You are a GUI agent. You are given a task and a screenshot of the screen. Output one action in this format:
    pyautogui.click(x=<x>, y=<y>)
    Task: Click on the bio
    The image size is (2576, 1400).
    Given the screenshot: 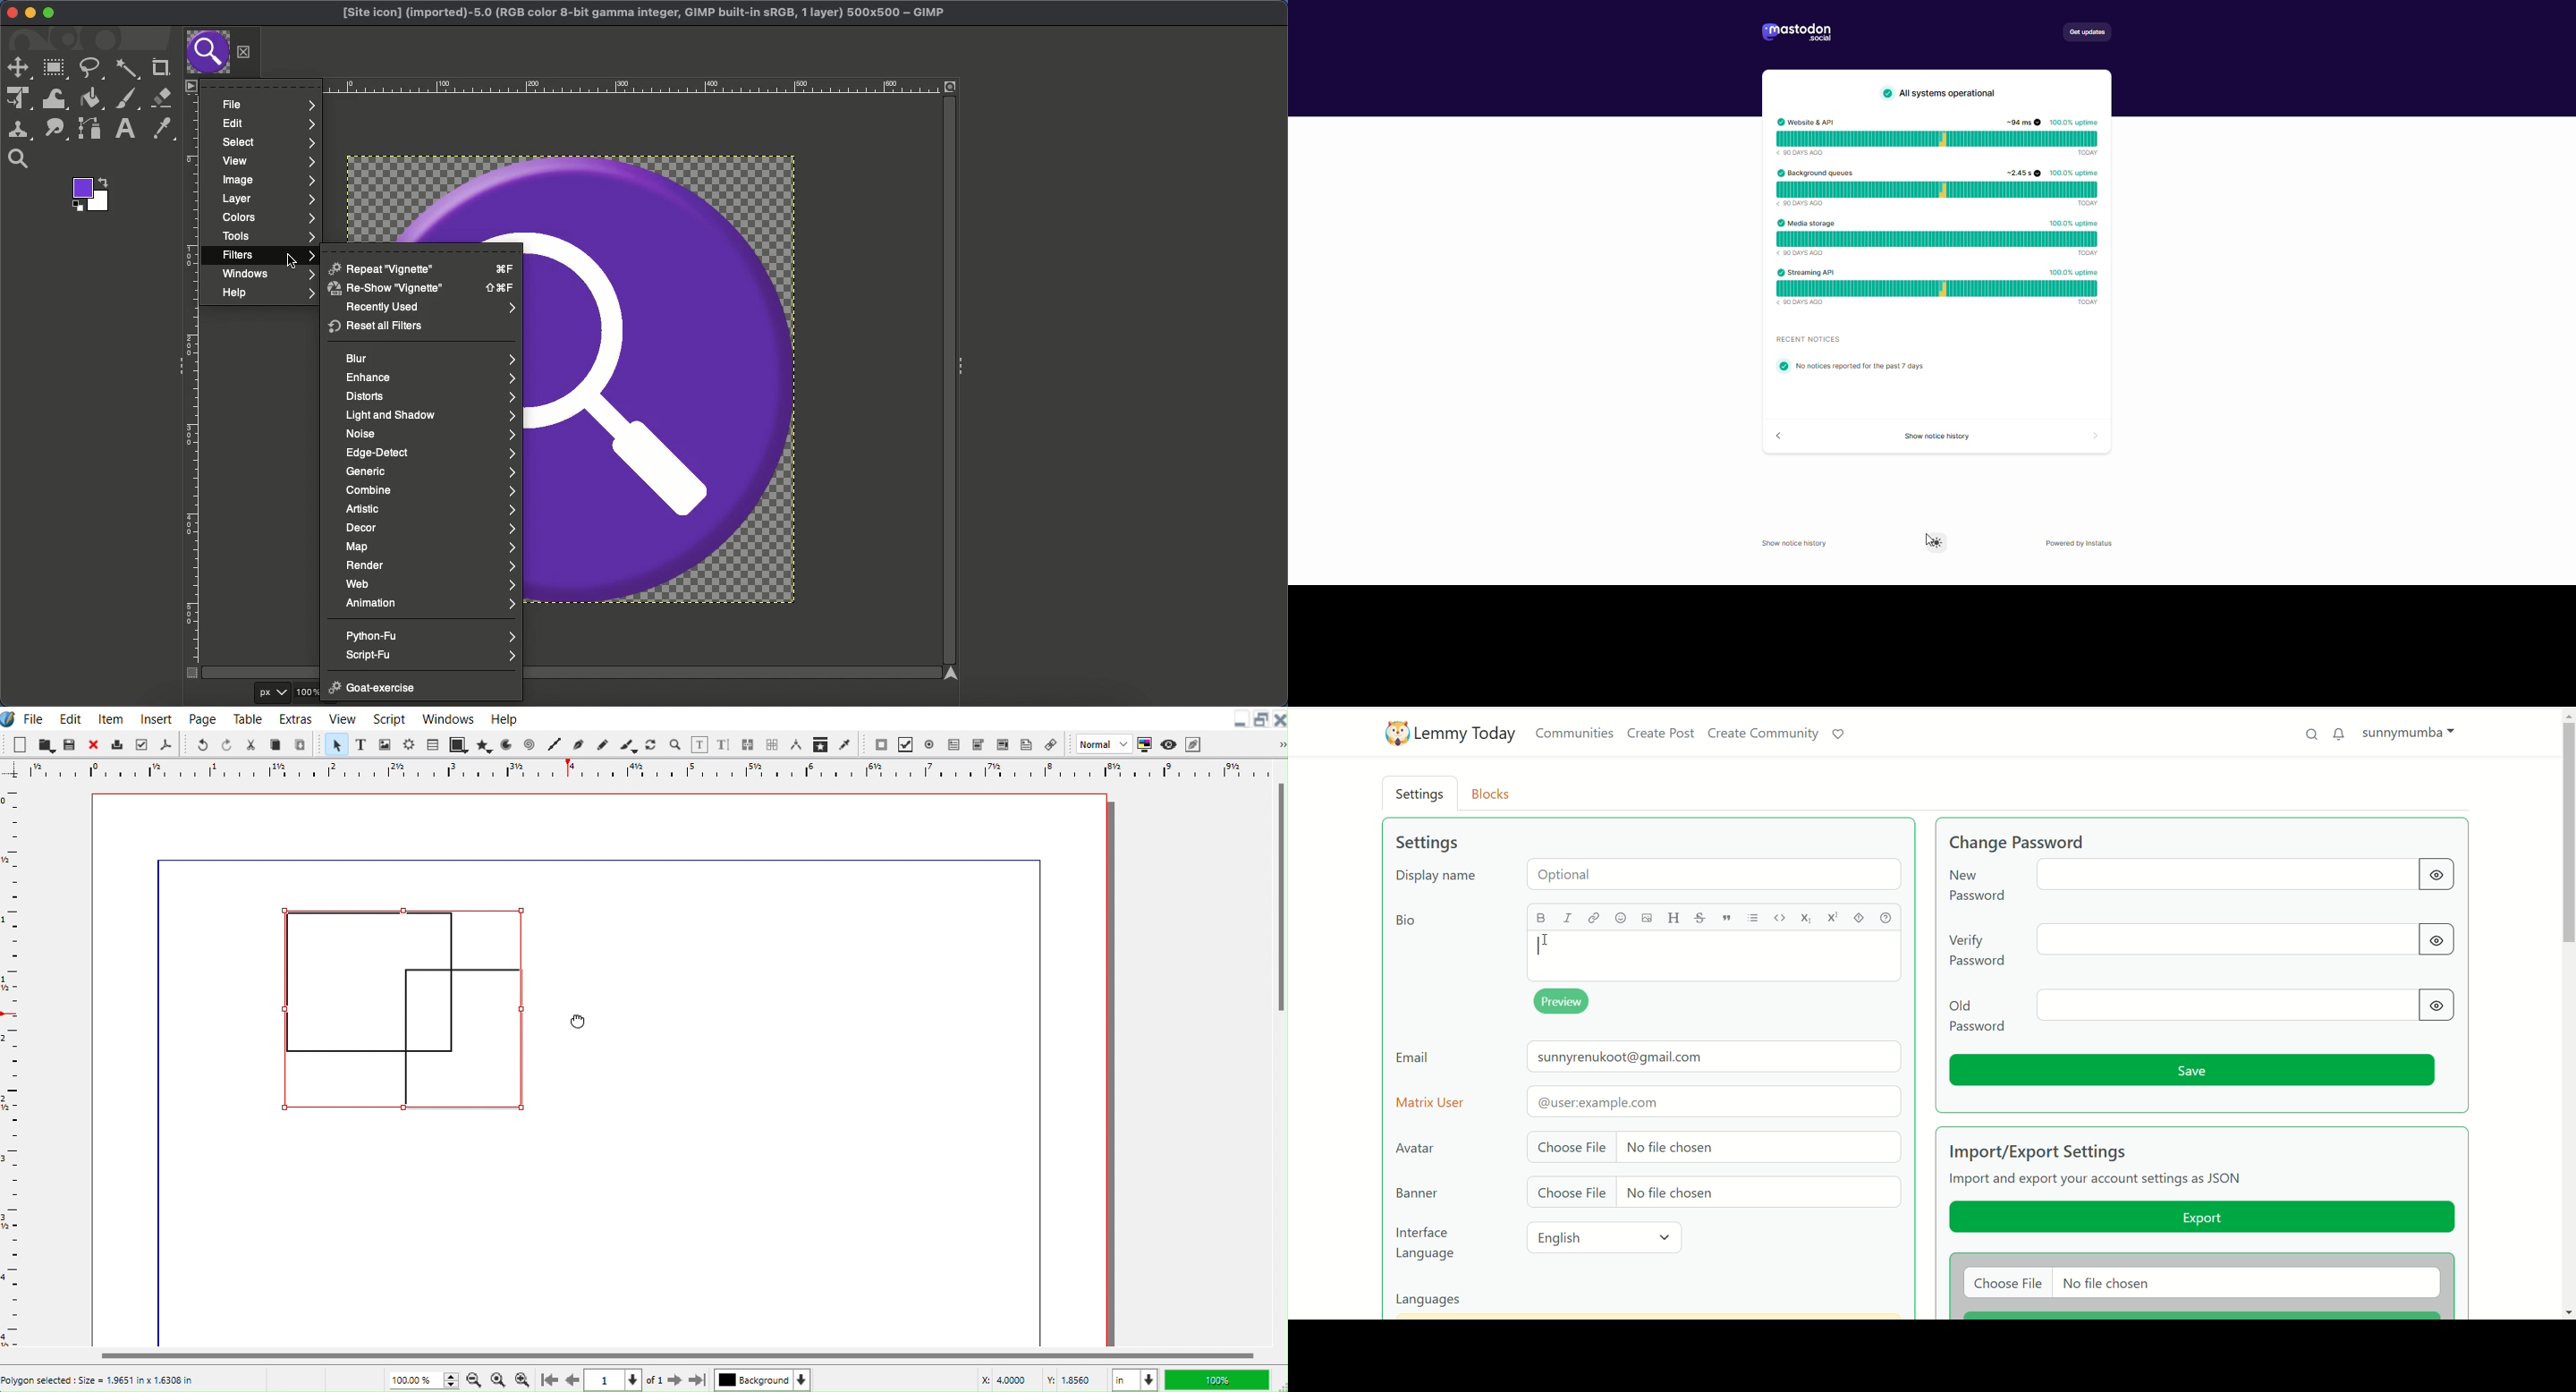 What is the action you would take?
    pyautogui.click(x=1403, y=922)
    